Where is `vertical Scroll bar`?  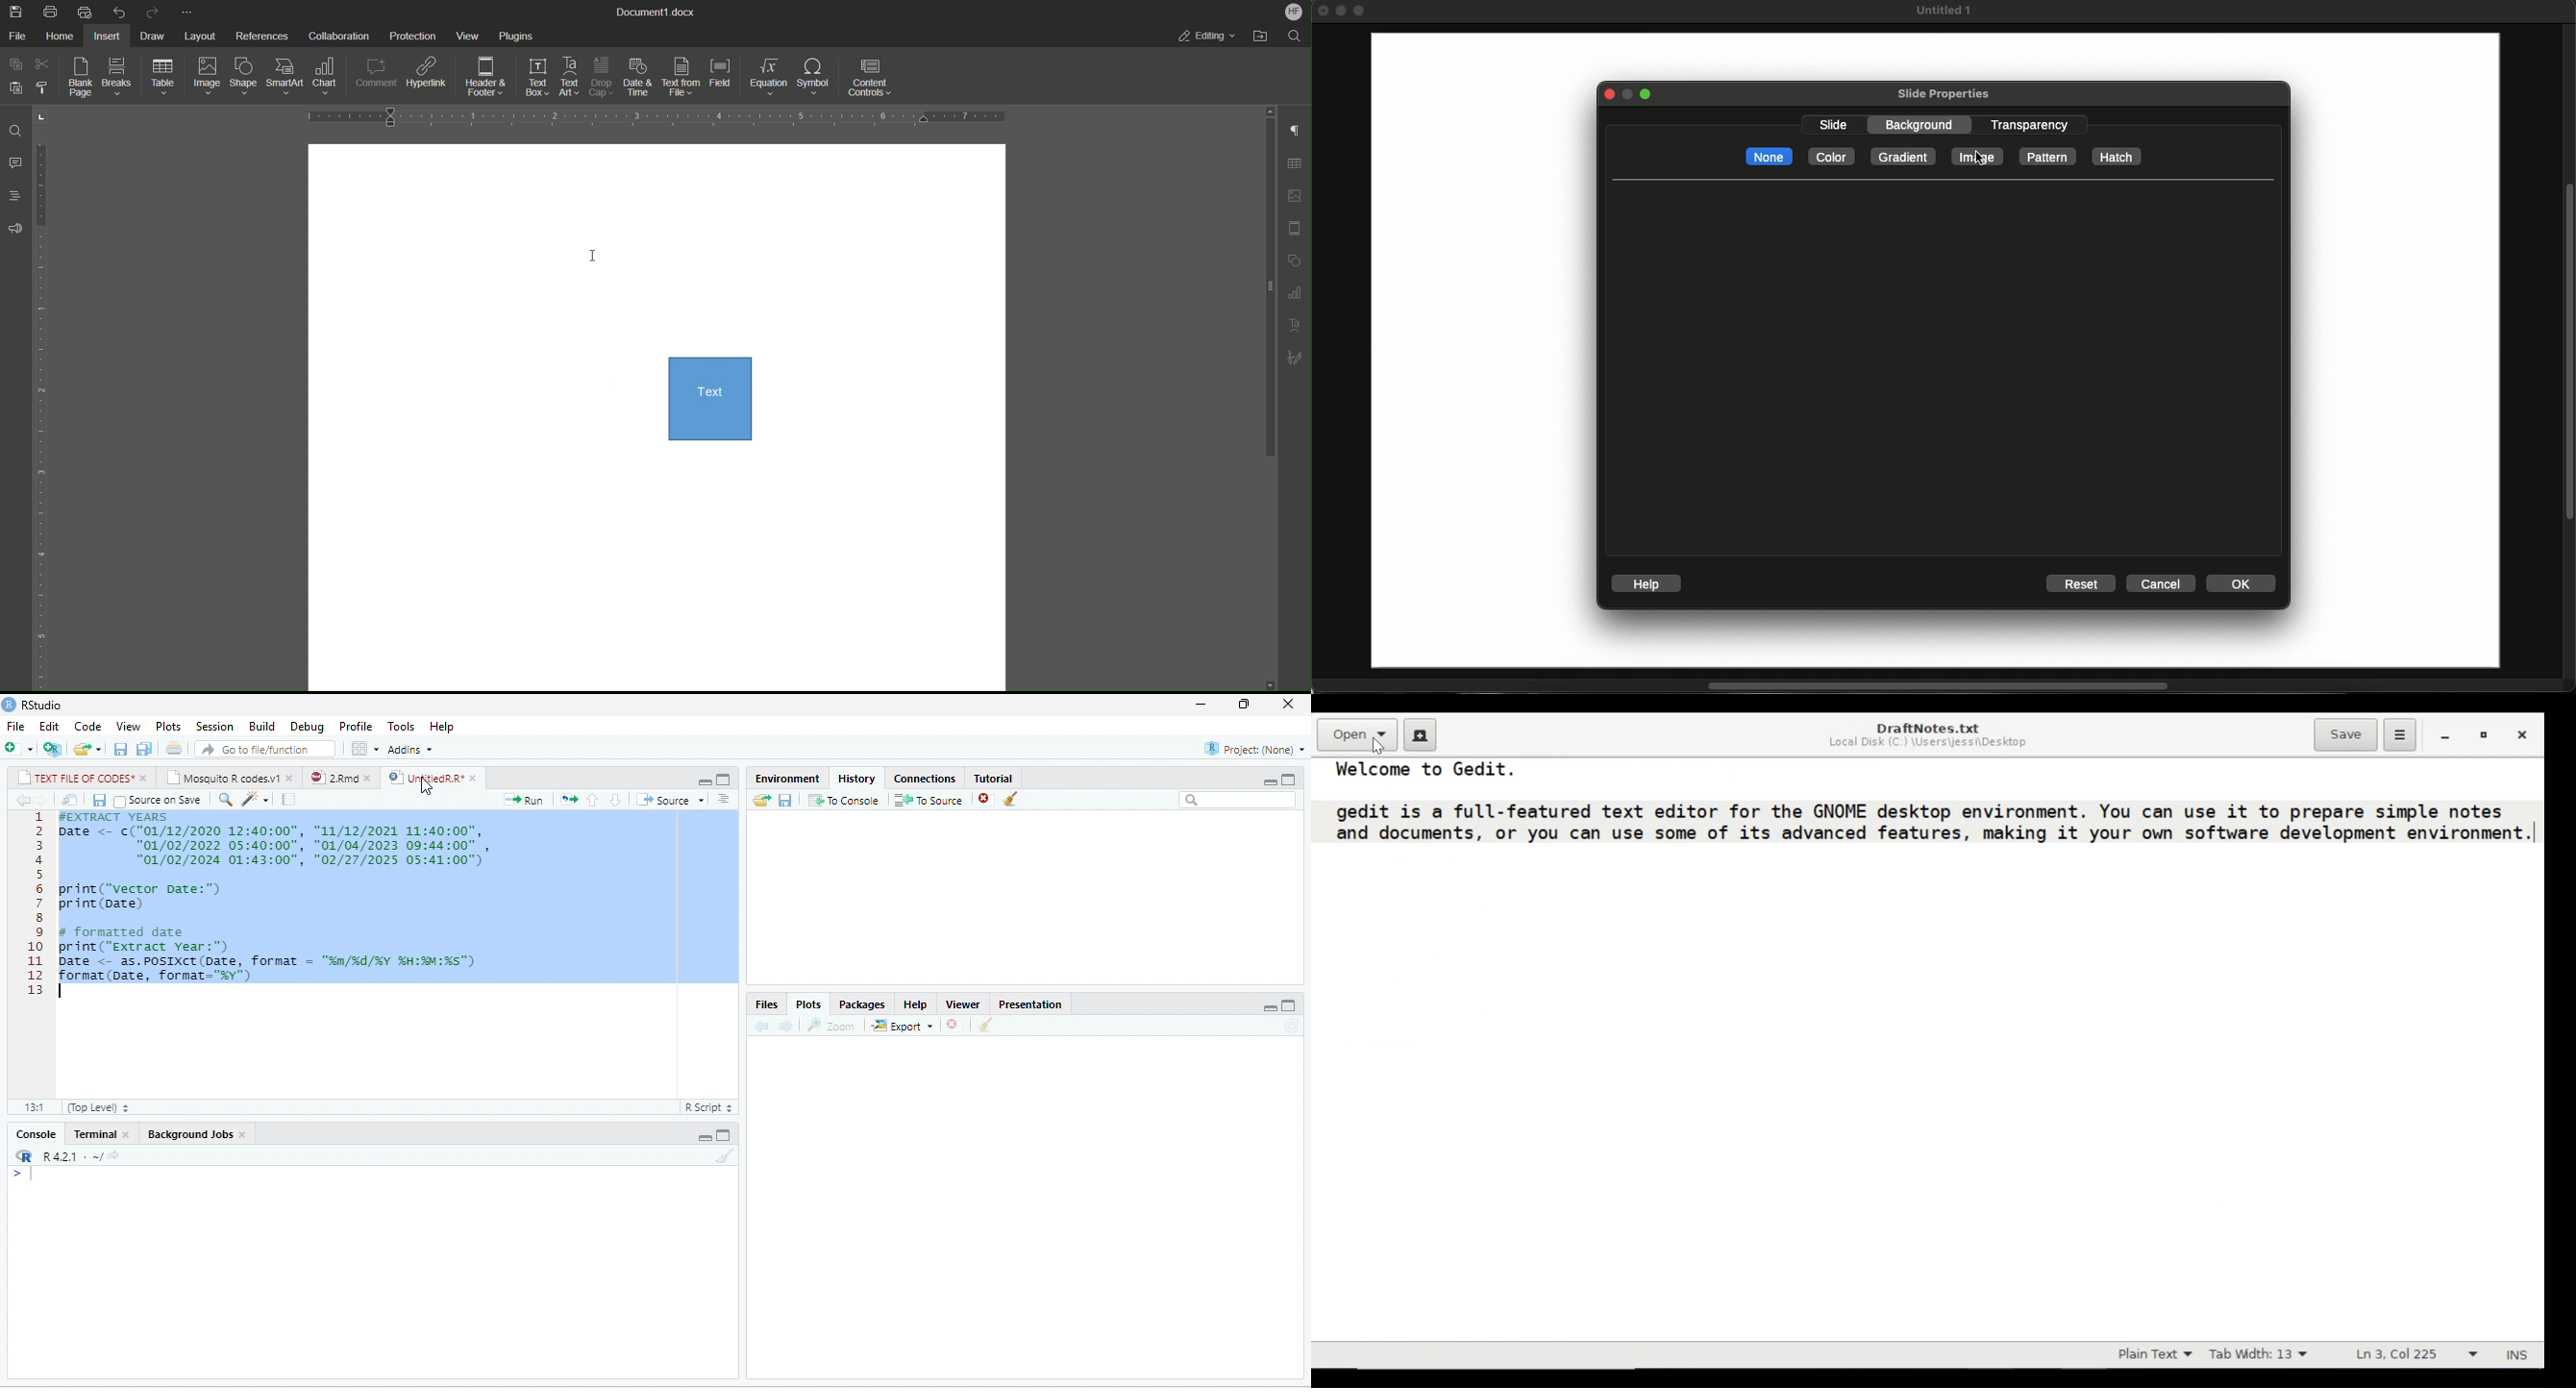
vertical Scroll bar is located at coordinates (2568, 350).